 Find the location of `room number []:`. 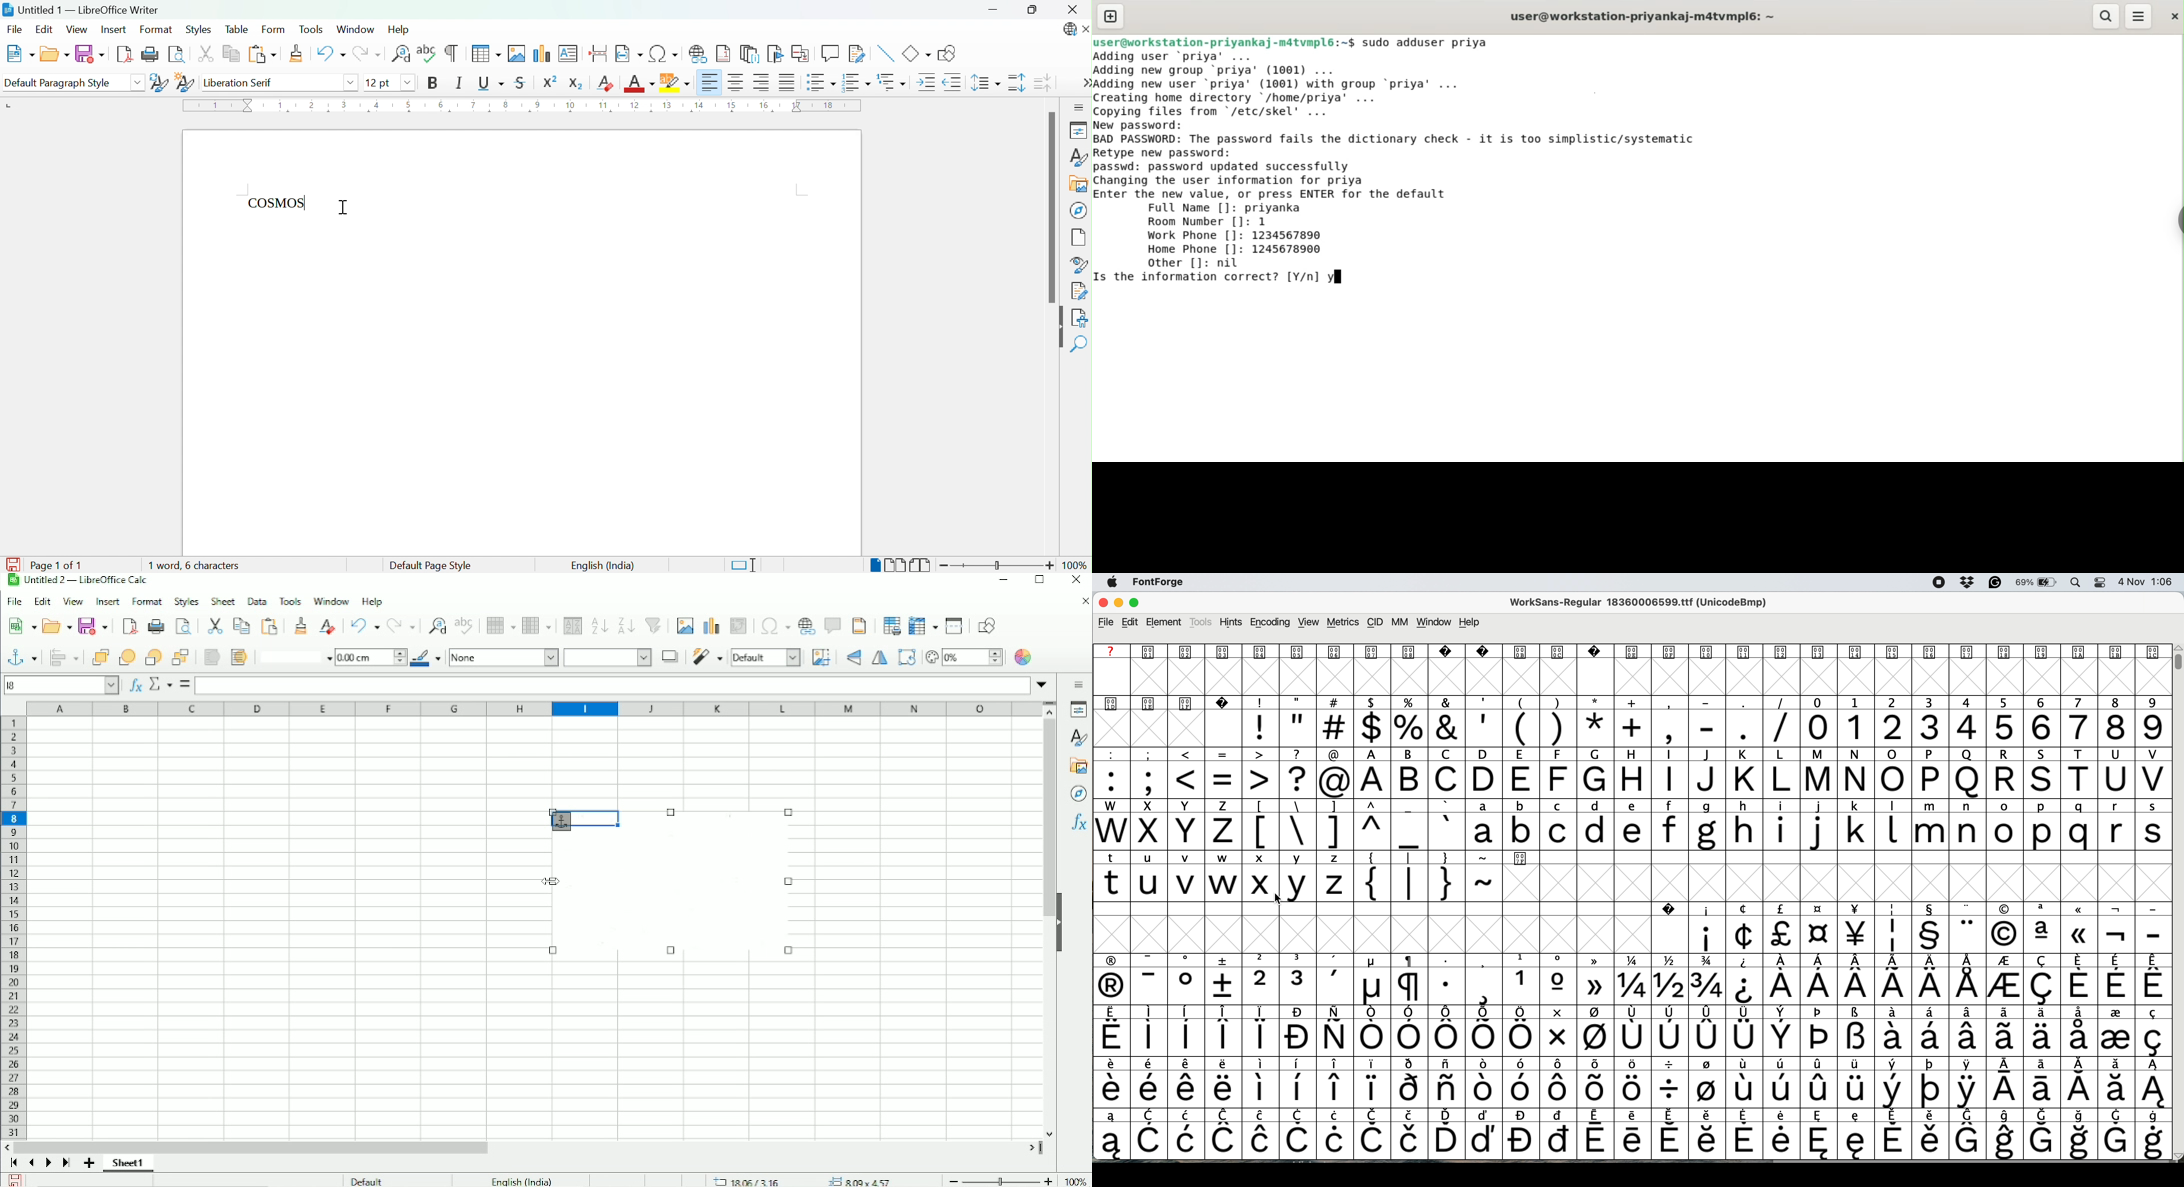

room number []: is located at coordinates (1196, 223).